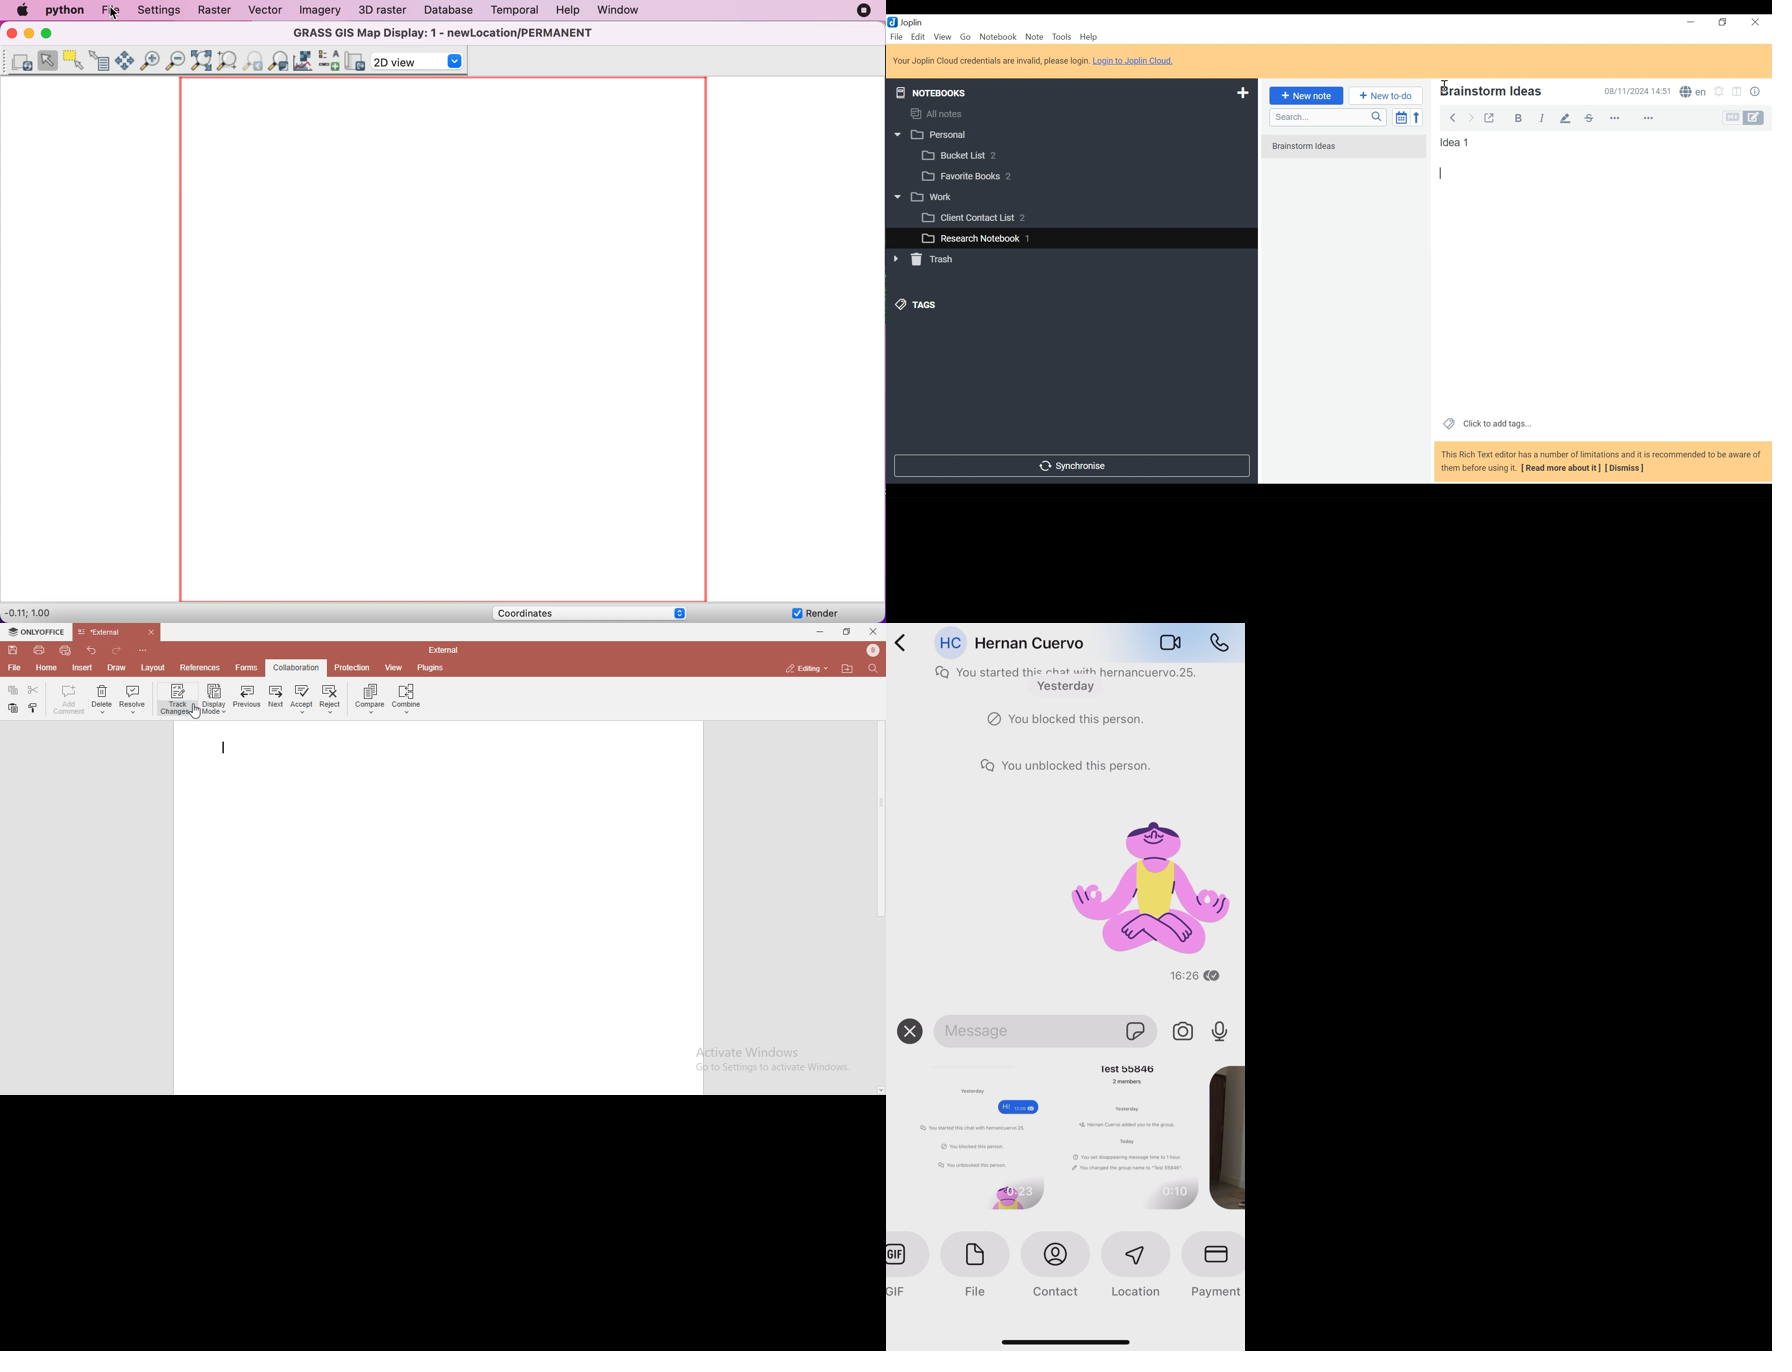 The image size is (1792, 1372). Describe the element at coordinates (970, 239) in the screenshot. I see `L_] Research Notebook` at that location.